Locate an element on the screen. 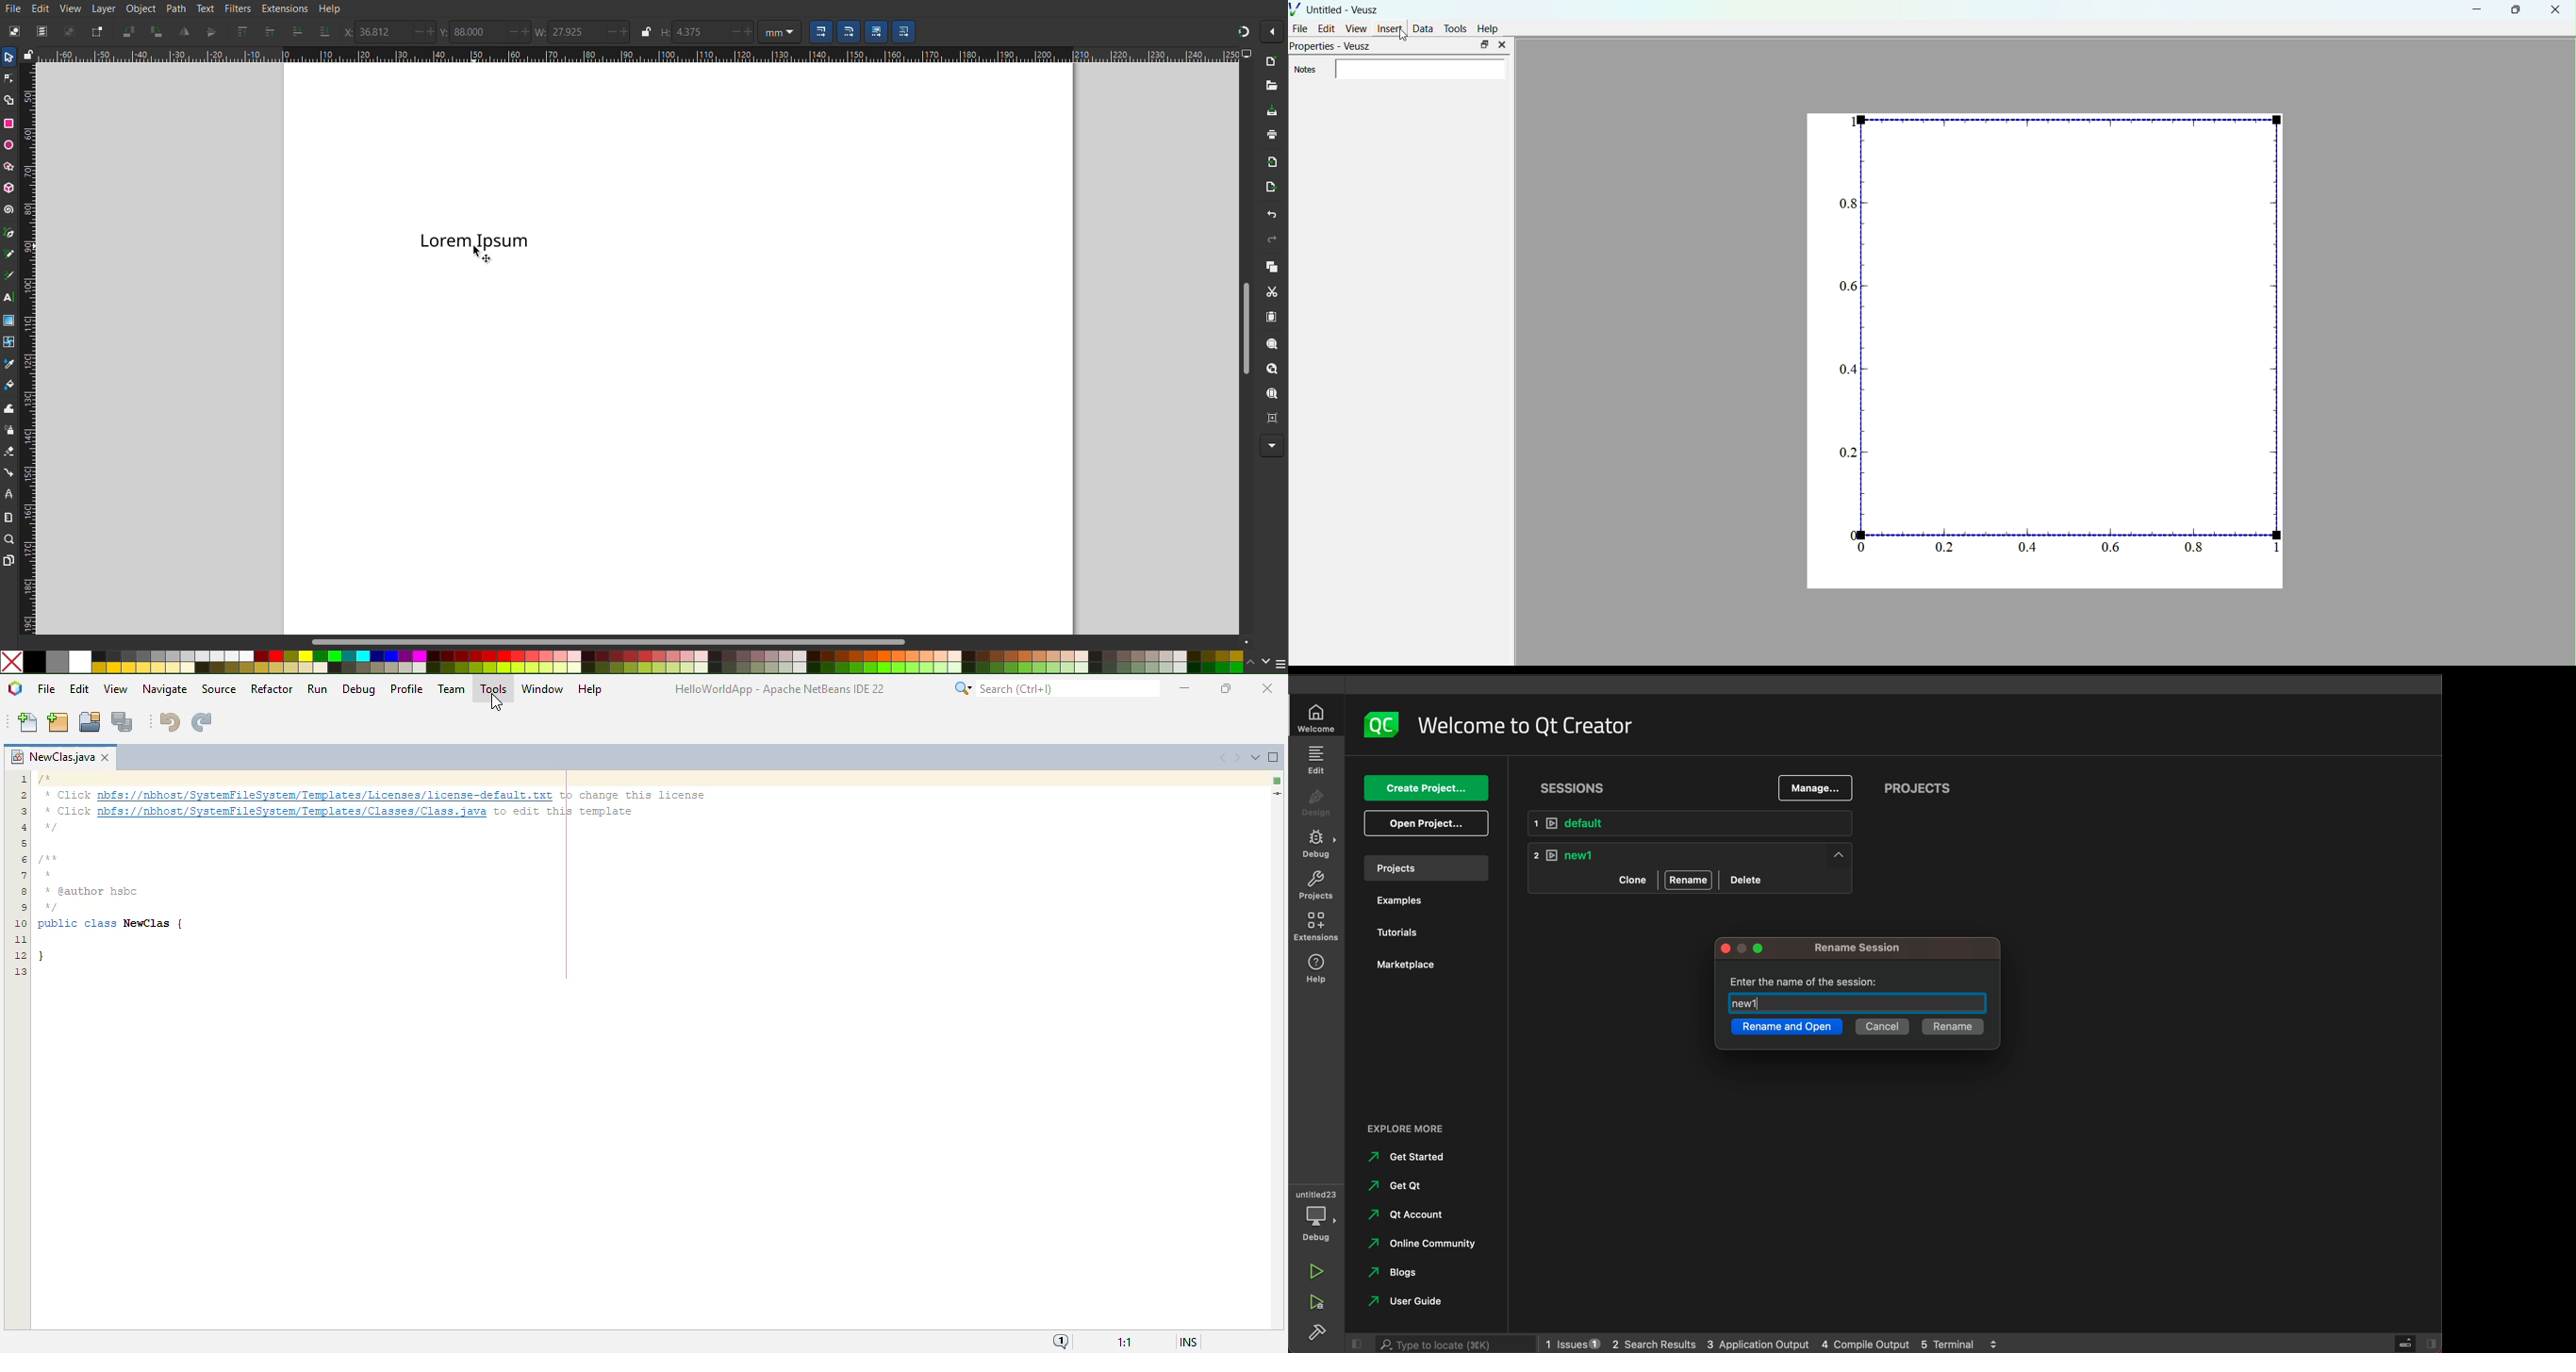 Image resolution: width=2576 pixels, height=1372 pixels. no errors is located at coordinates (1279, 782).